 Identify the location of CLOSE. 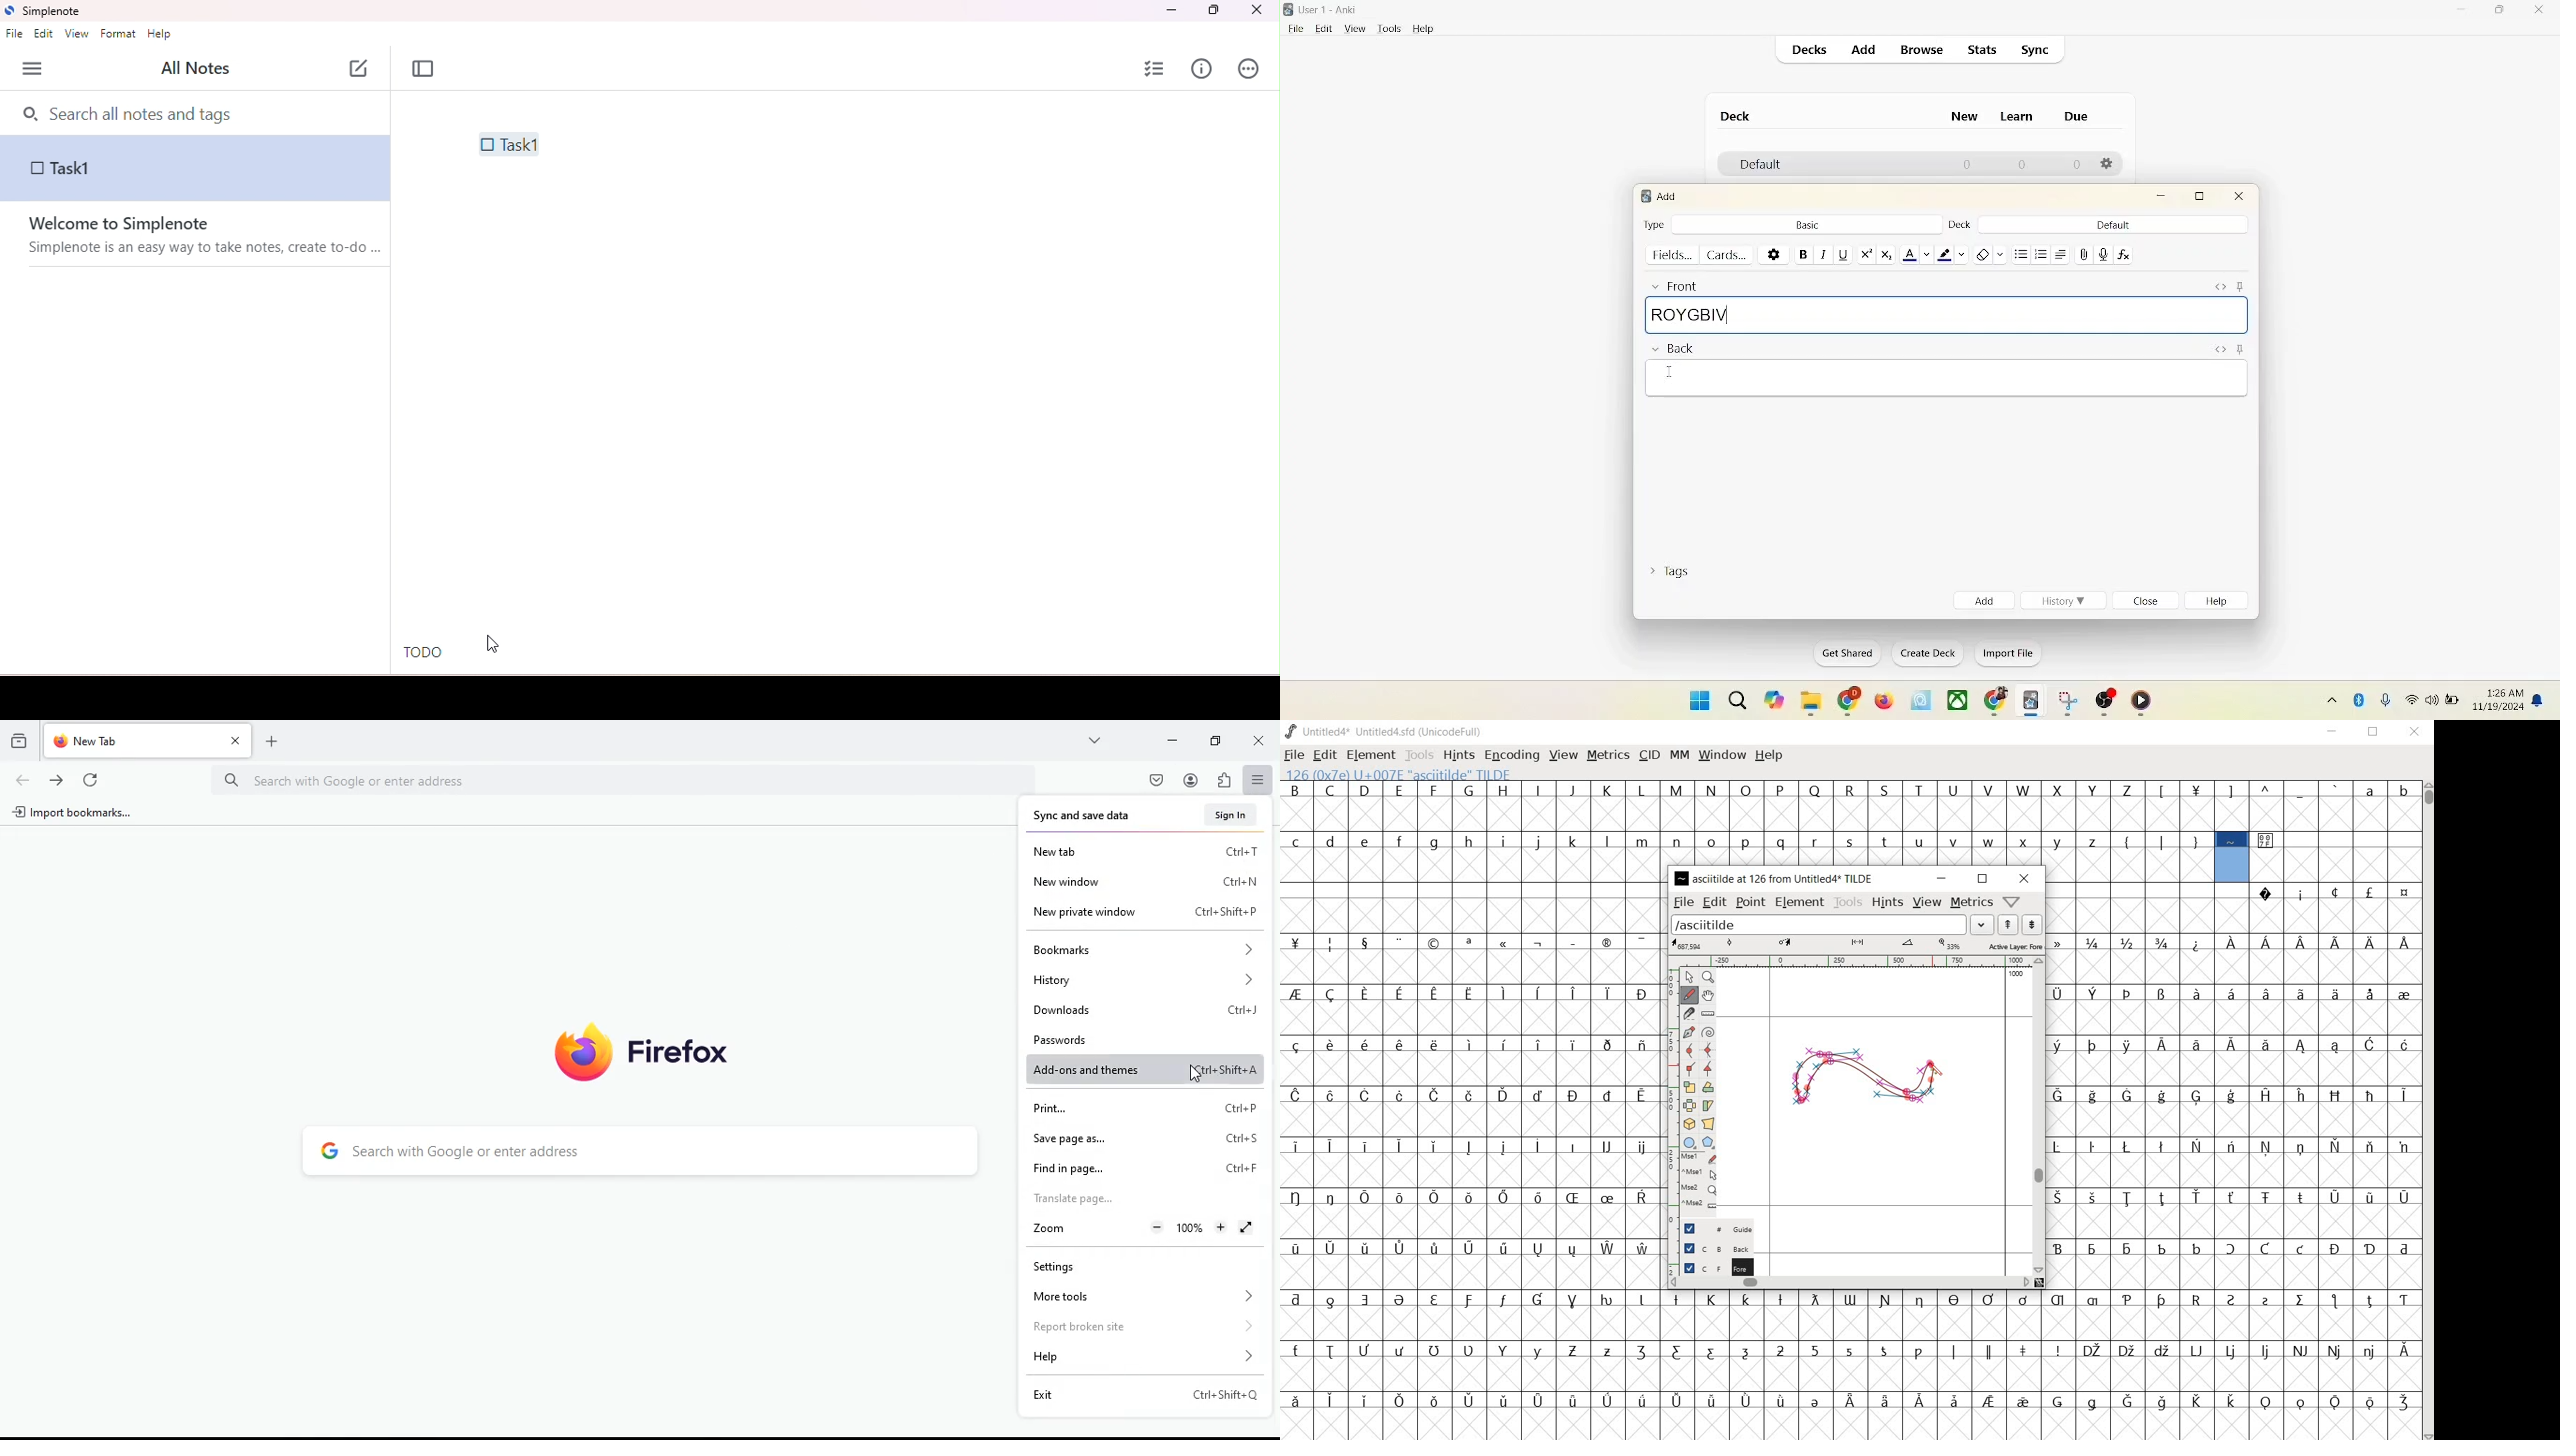
(2414, 732).